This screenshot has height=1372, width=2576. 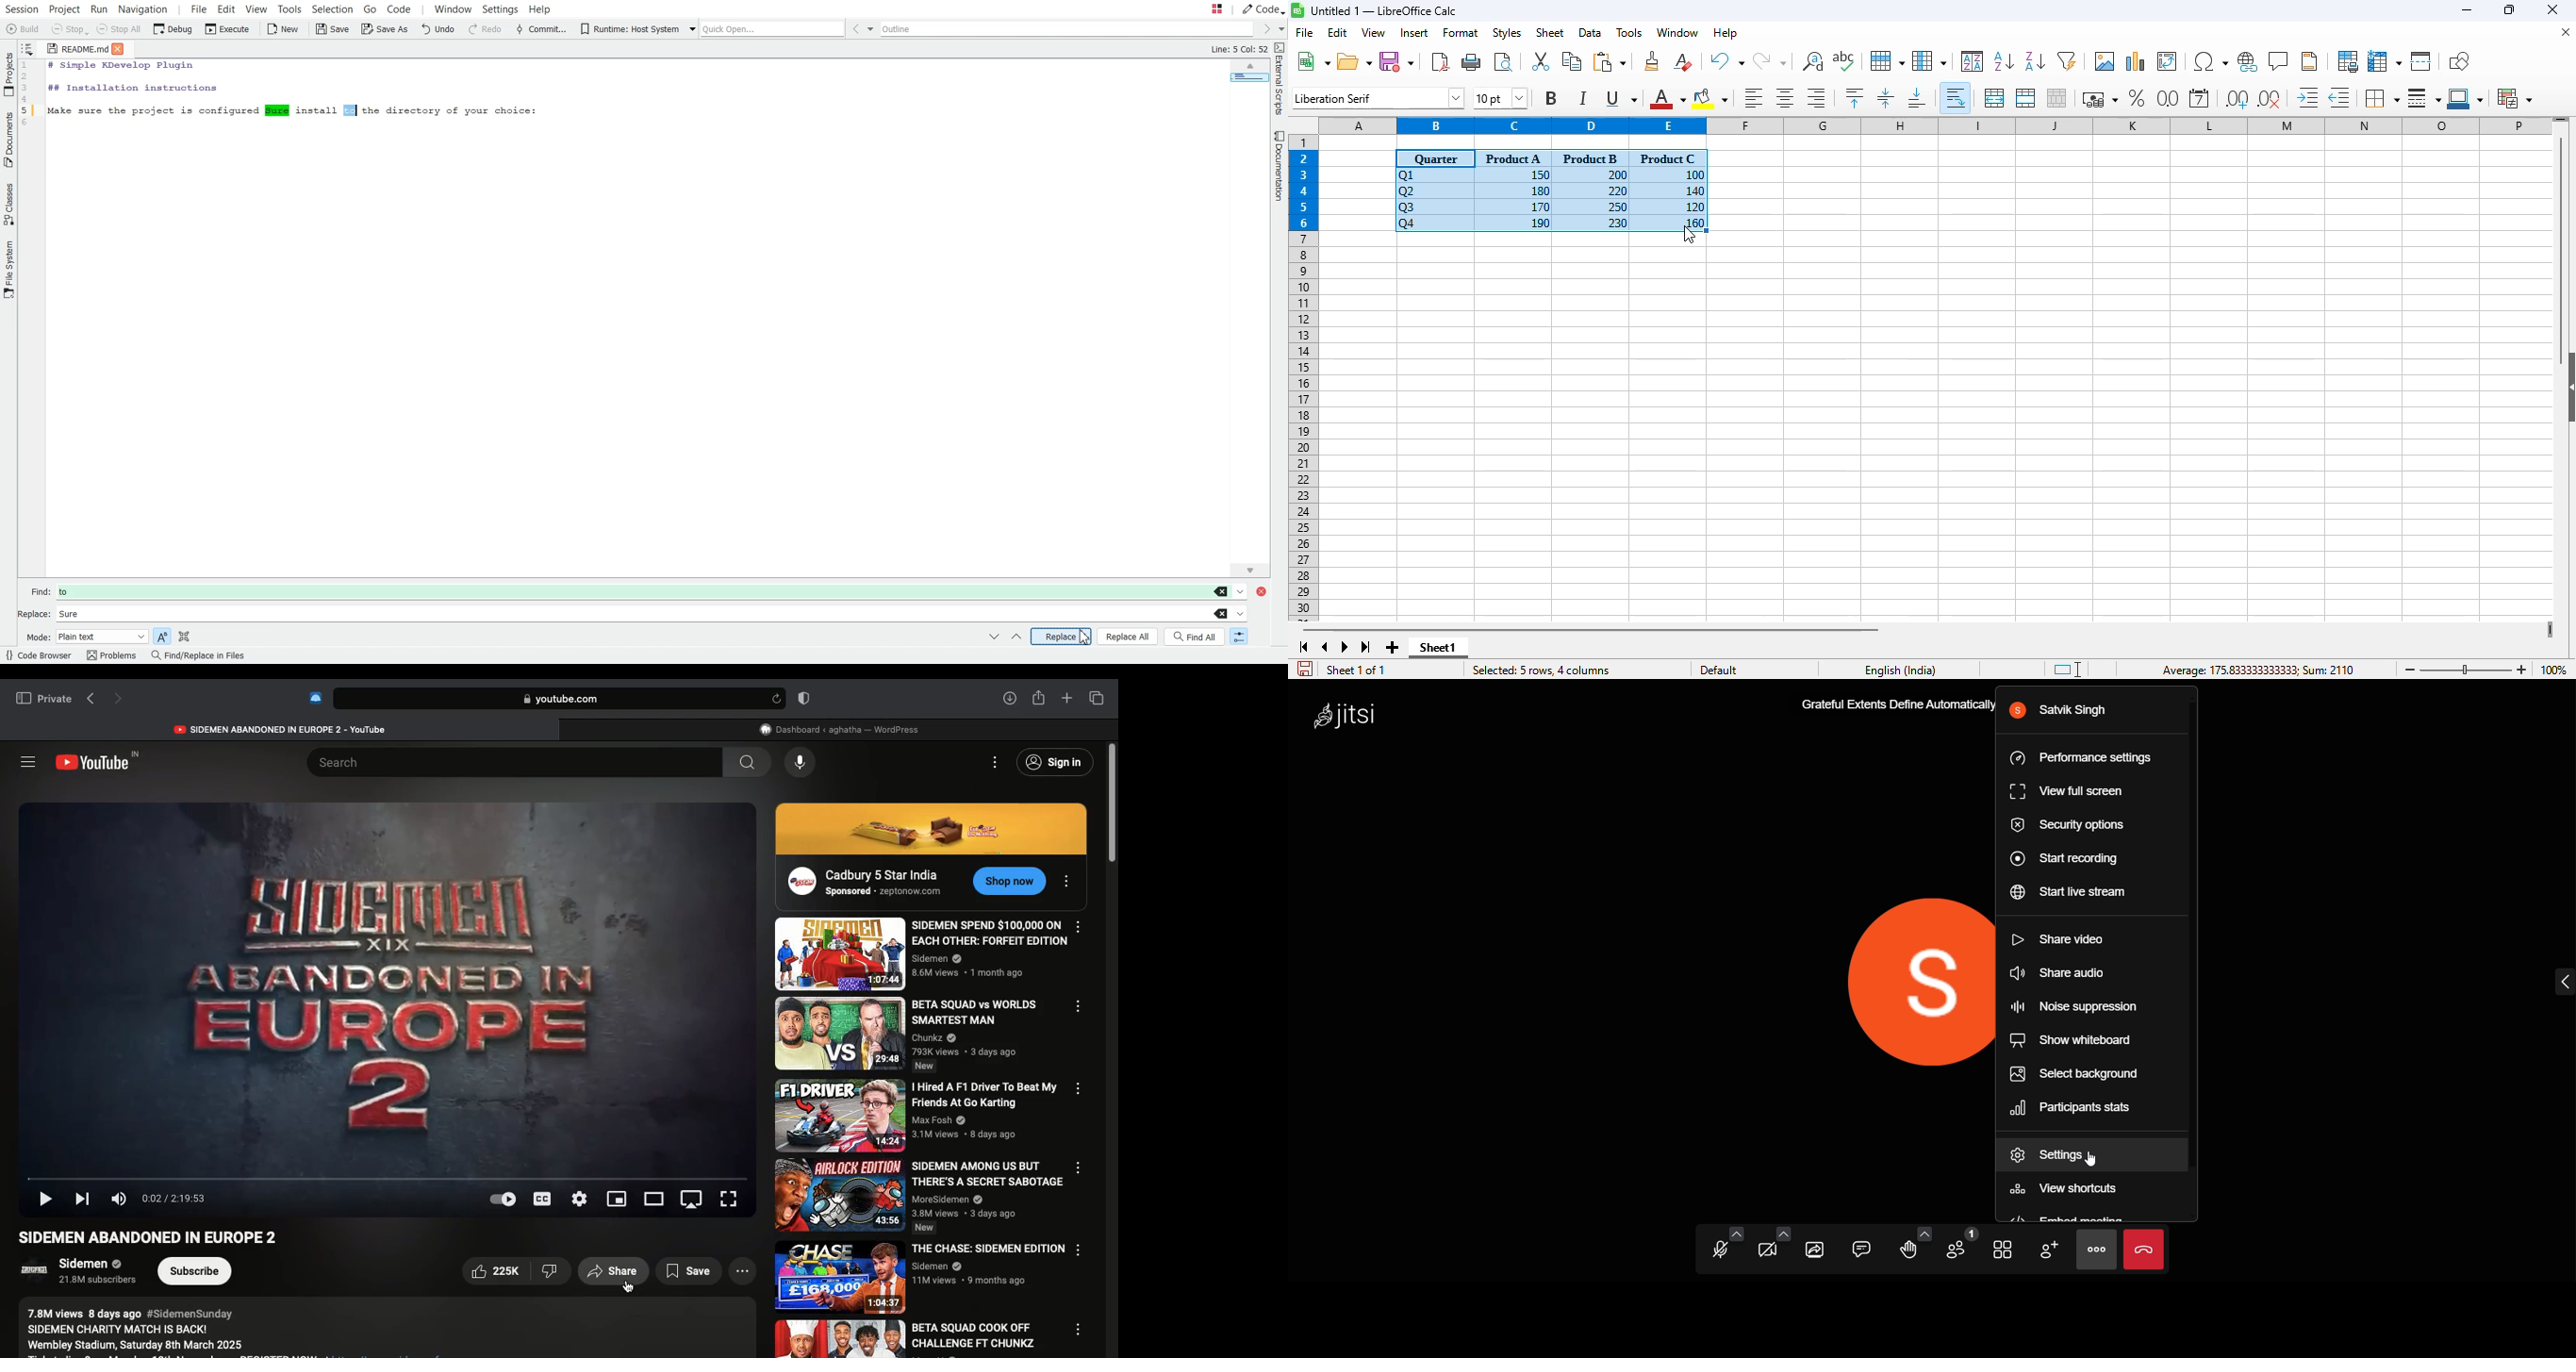 What do you see at coordinates (1718, 670) in the screenshot?
I see `default` at bounding box center [1718, 670].